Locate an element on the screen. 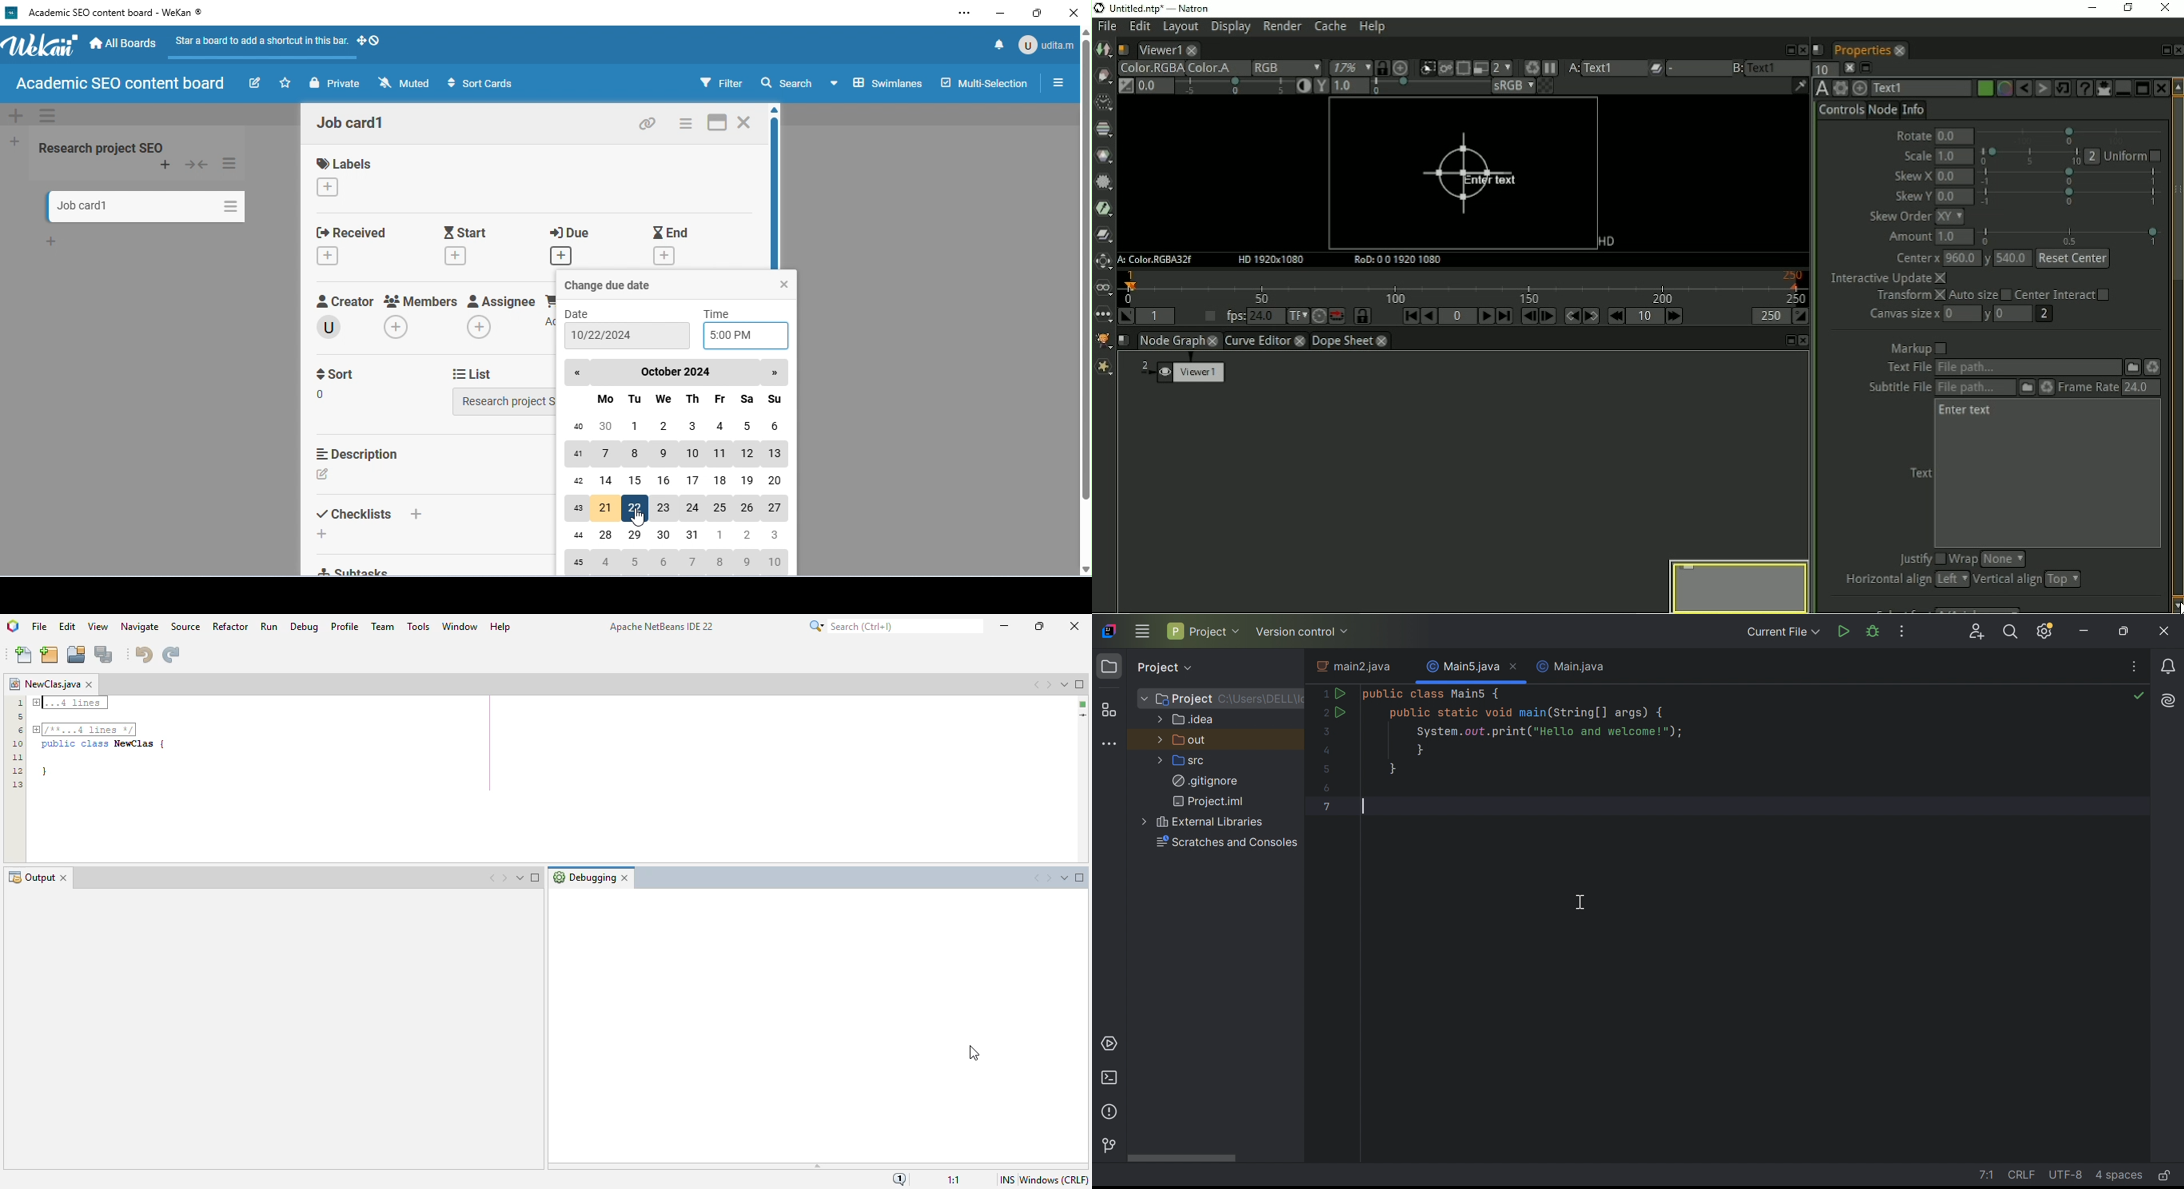  left is located at coordinates (1952, 579).